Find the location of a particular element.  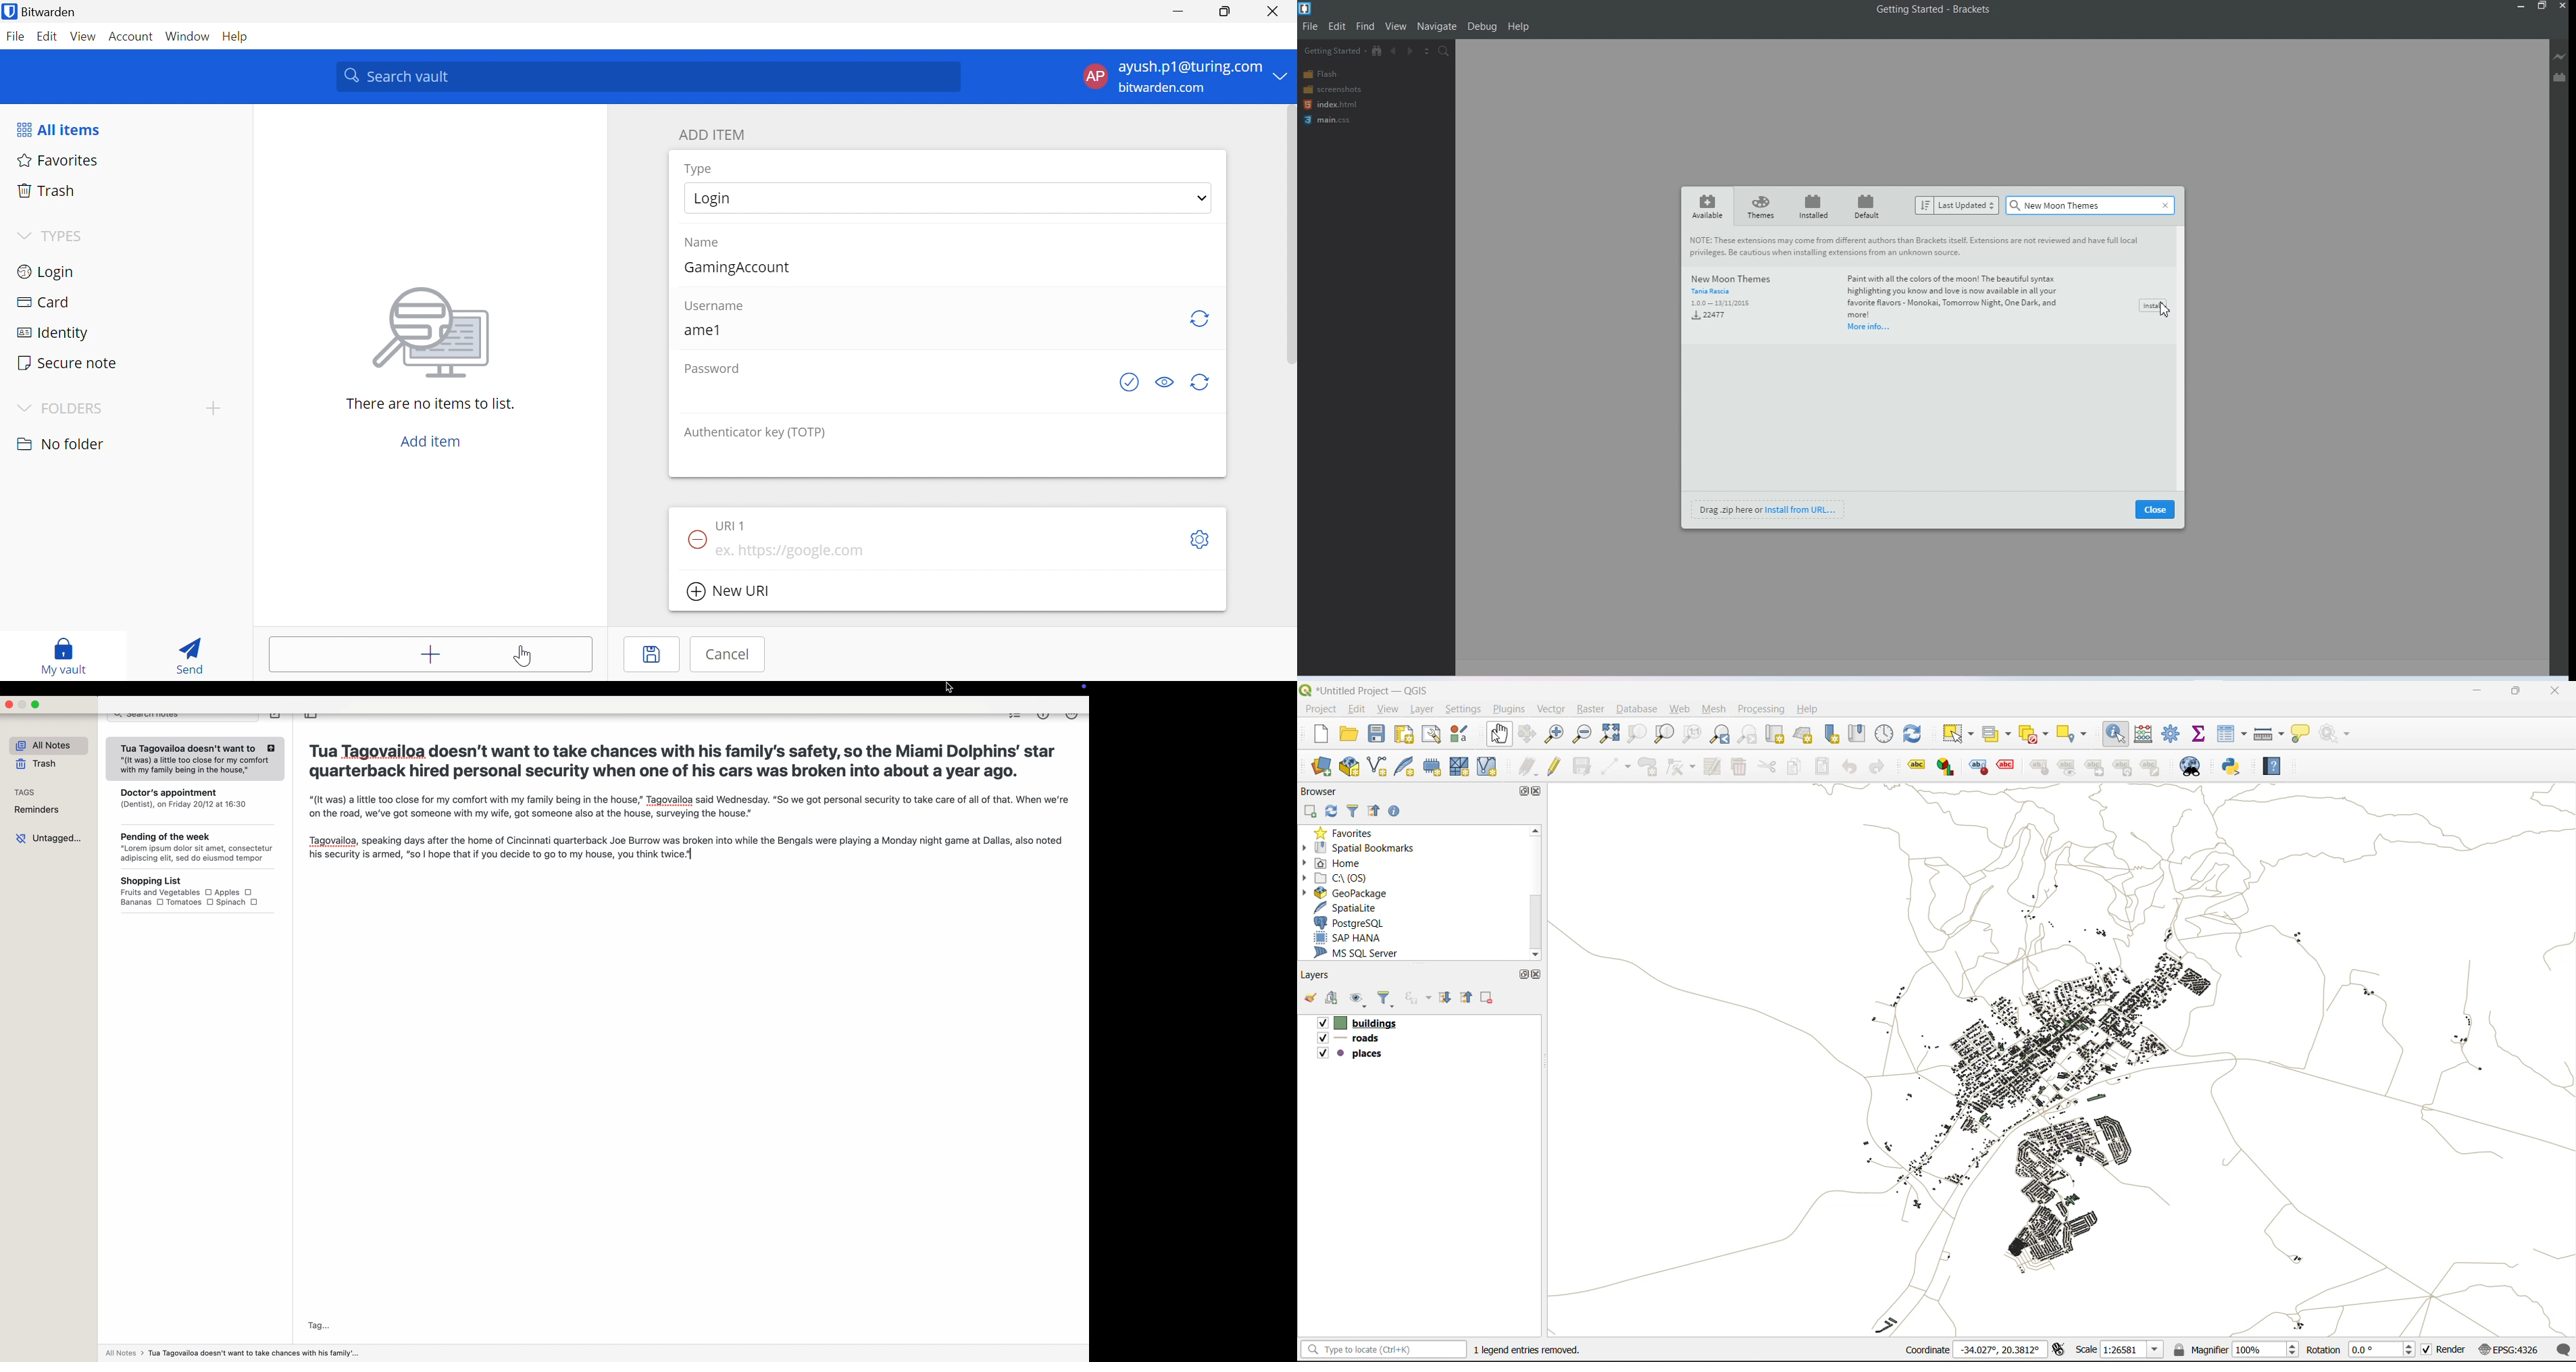

plugins is located at coordinates (1507, 708).